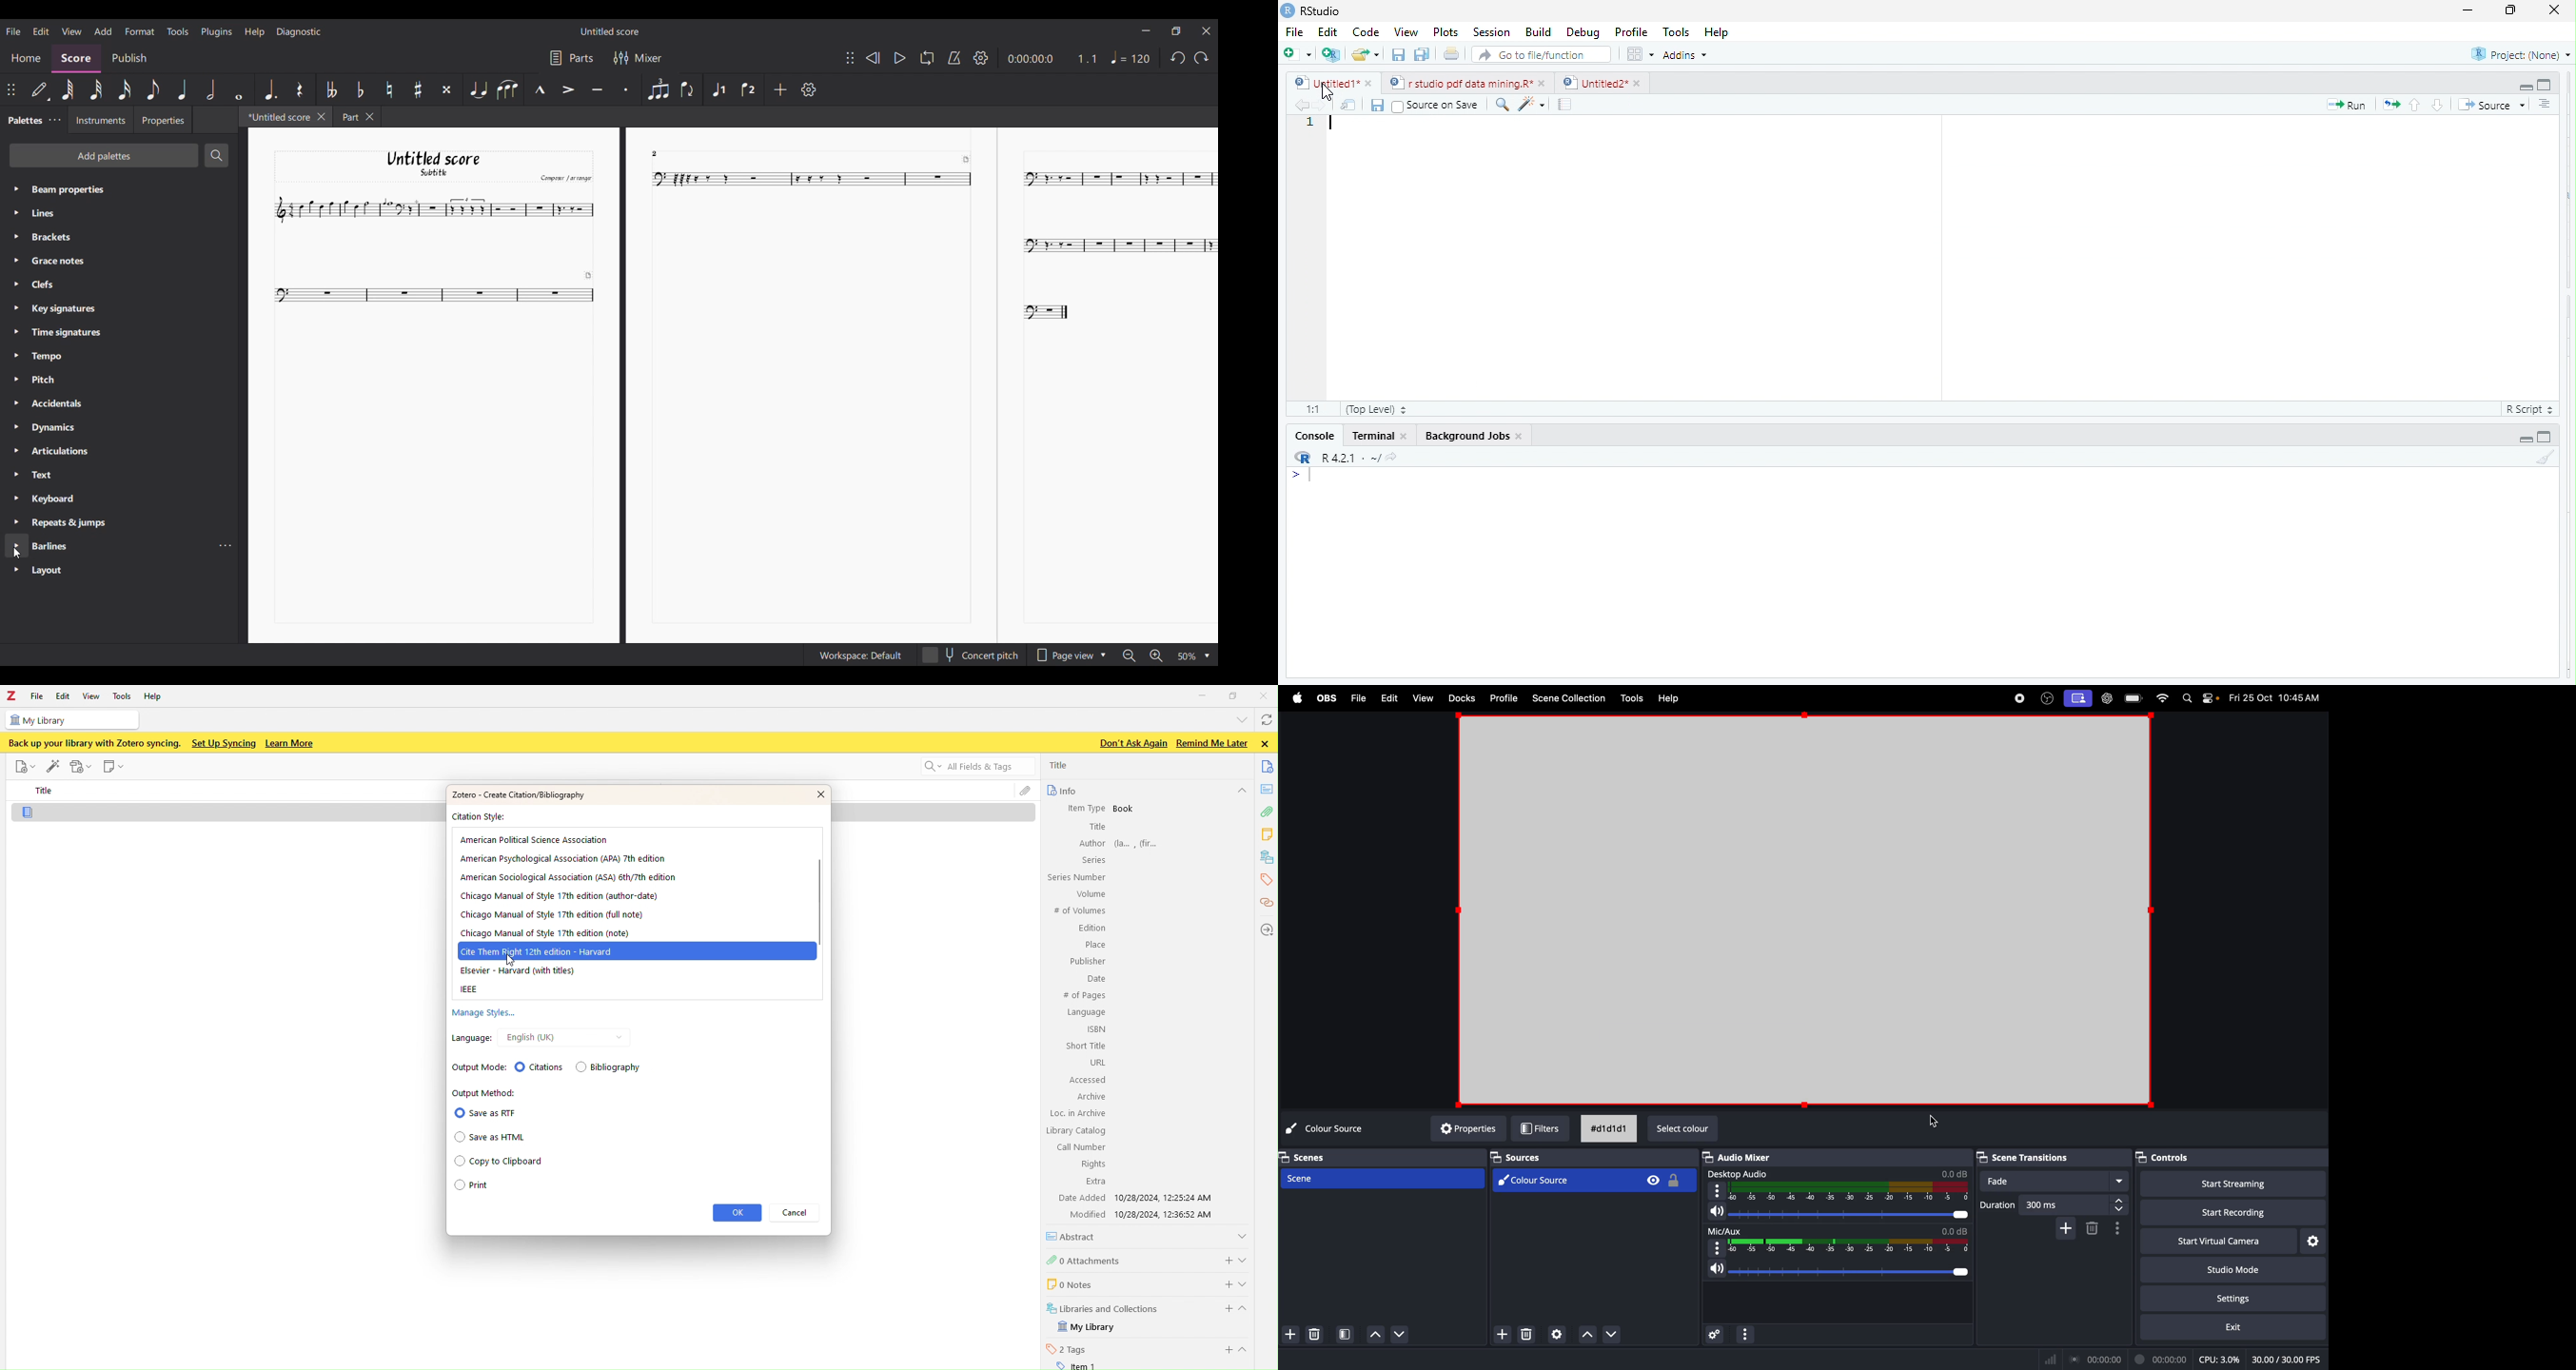 The width and height of the screenshot is (2576, 1372). What do you see at coordinates (748, 89) in the screenshot?
I see `Voice 2` at bounding box center [748, 89].